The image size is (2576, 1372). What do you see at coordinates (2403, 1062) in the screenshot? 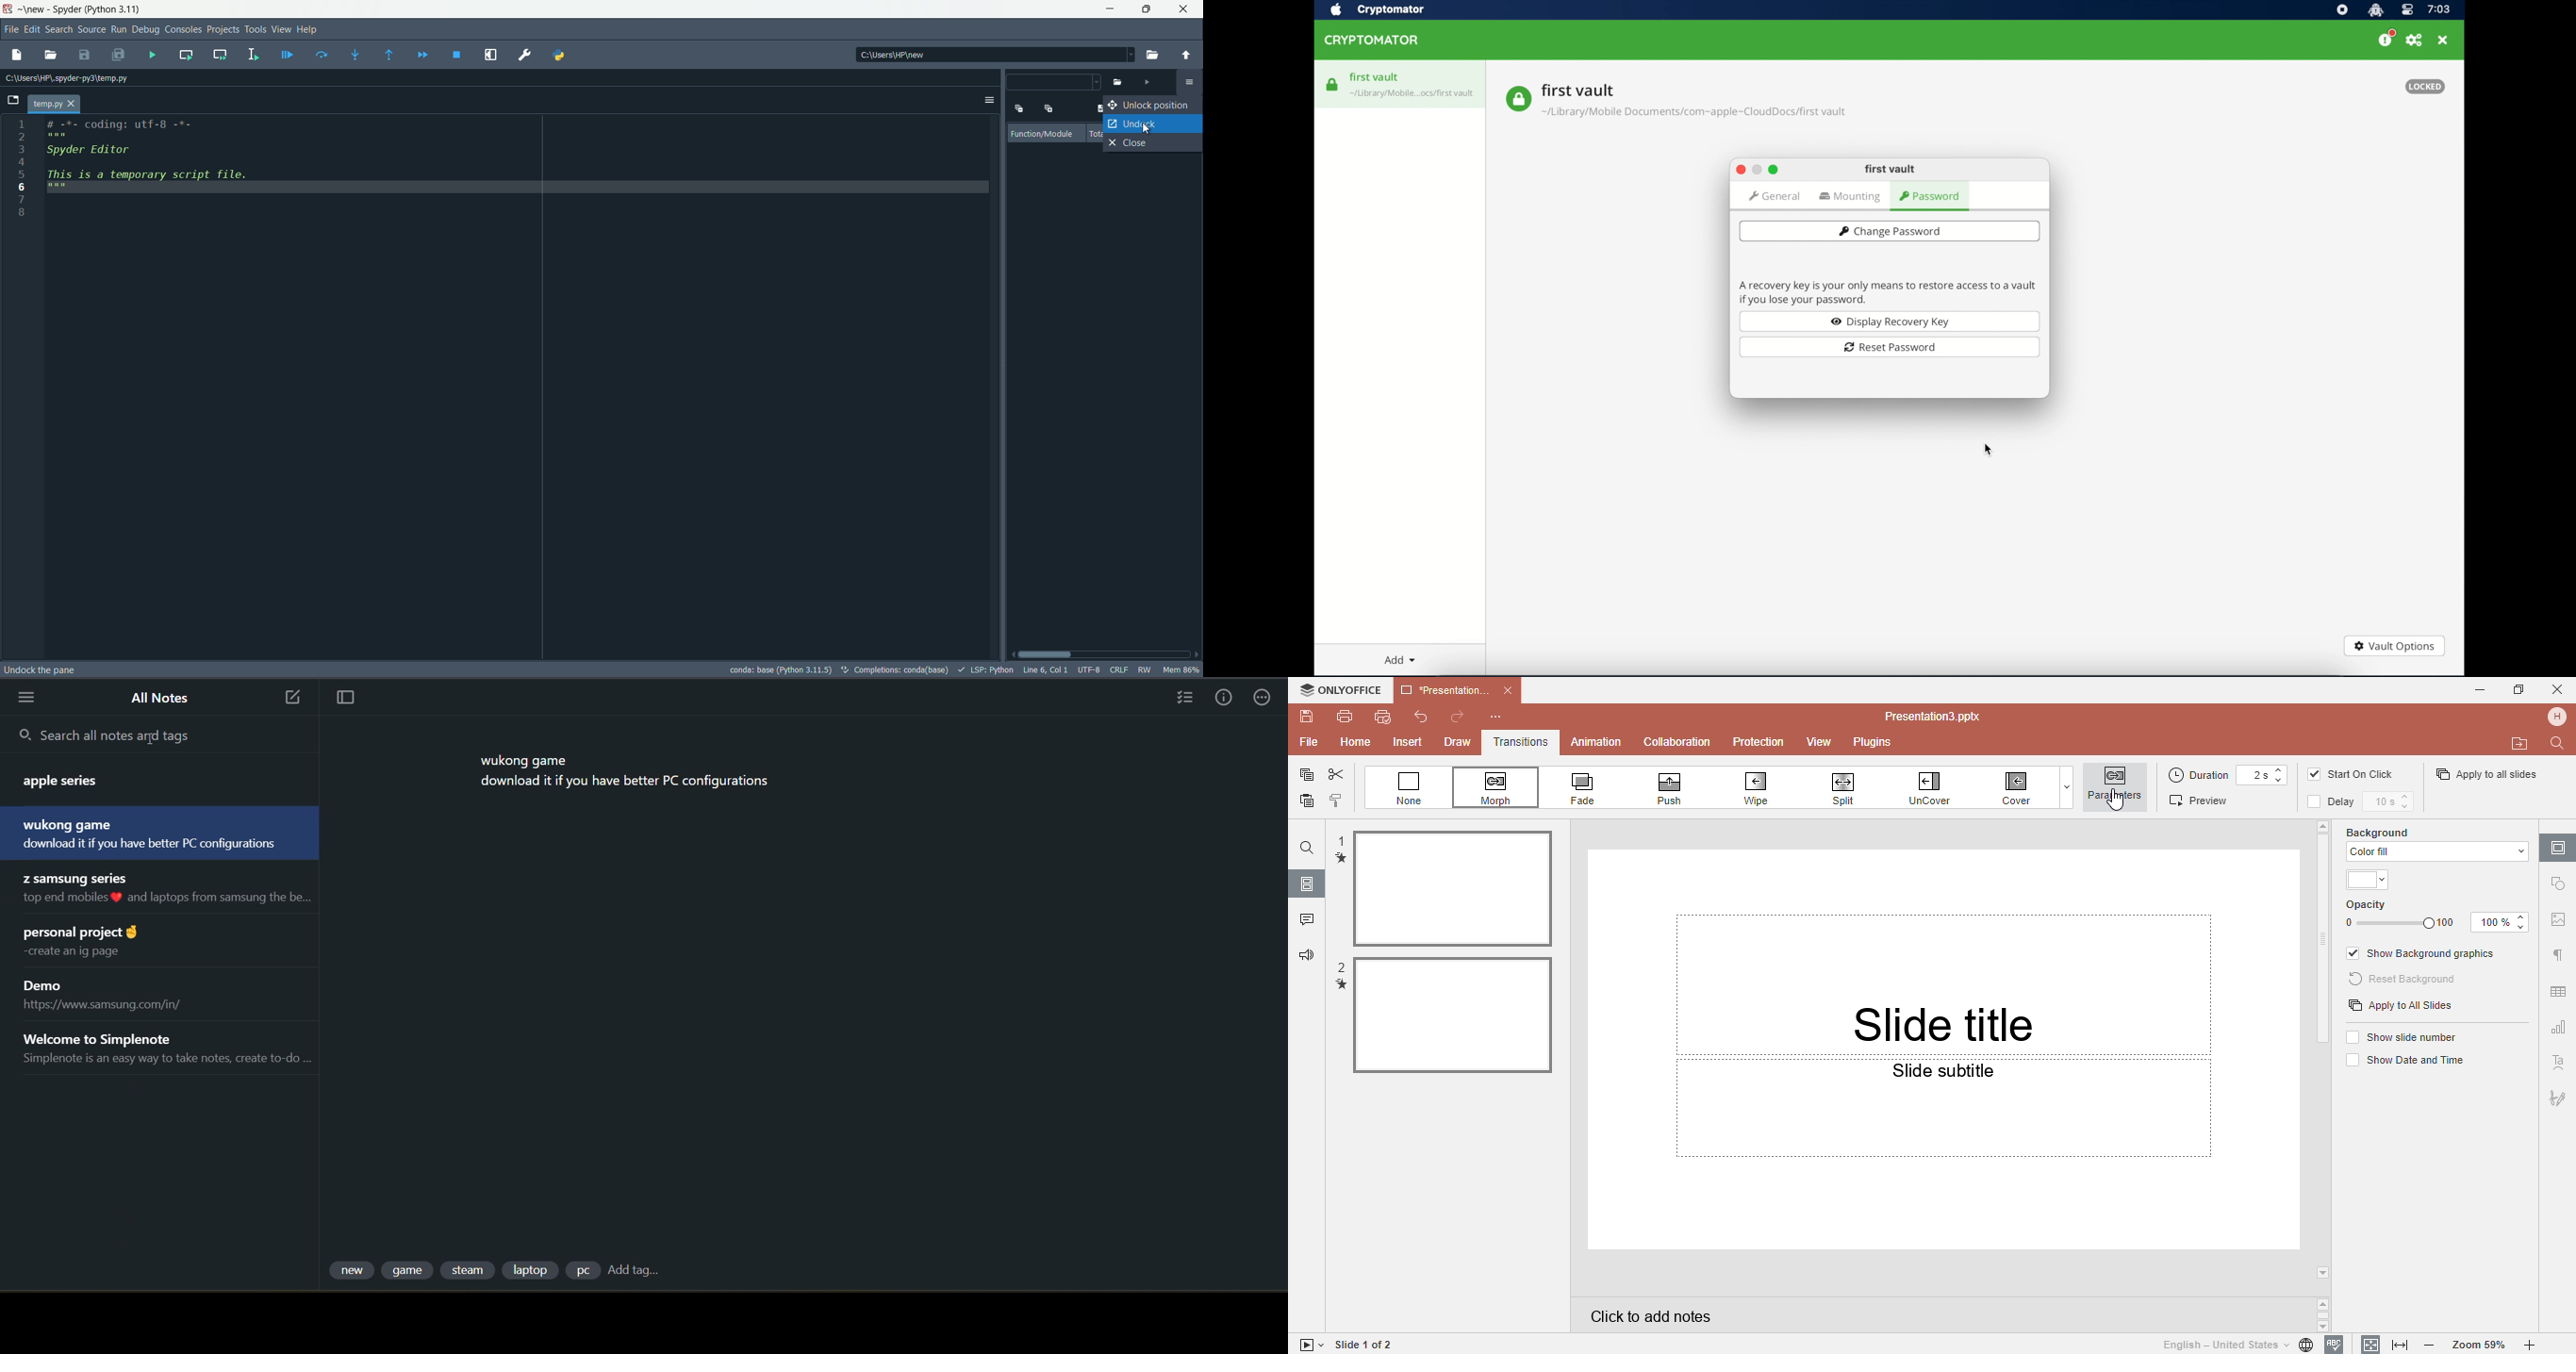
I see `Show date and time` at bounding box center [2403, 1062].